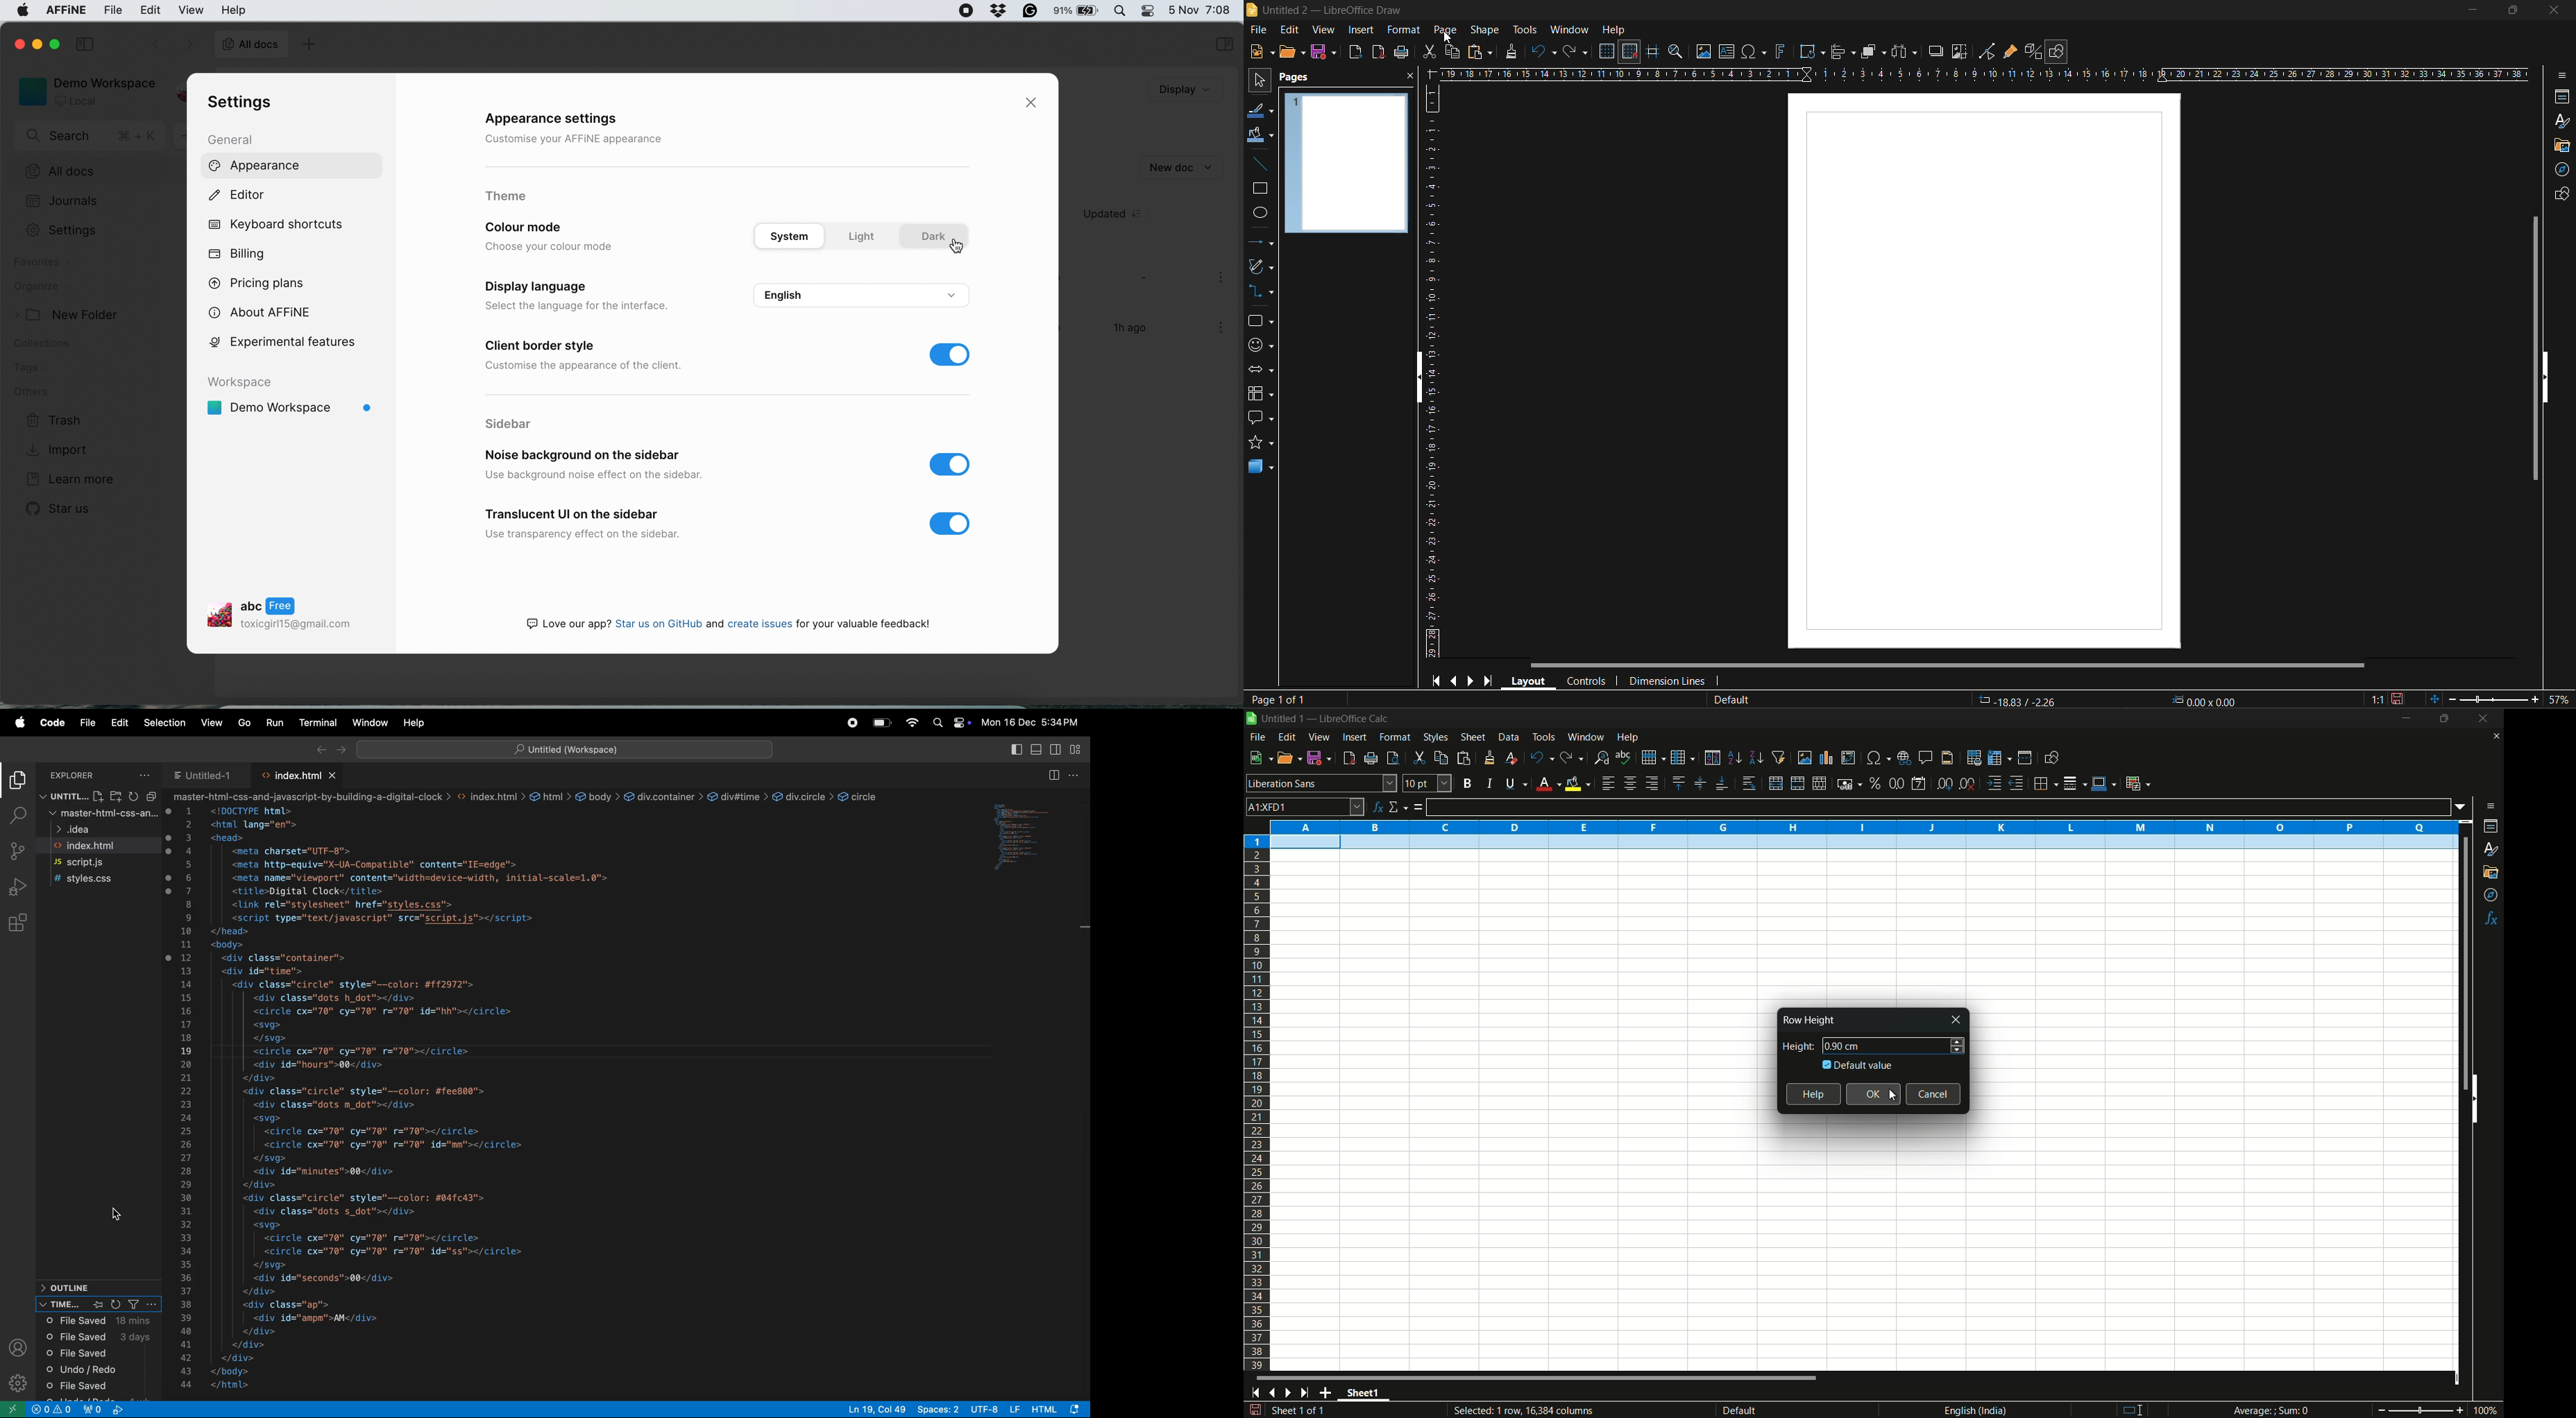 The height and width of the screenshot is (1428, 2576). Describe the element at coordinates (1431, 375) in the screenshot. I see `vertical ruler` at that location.